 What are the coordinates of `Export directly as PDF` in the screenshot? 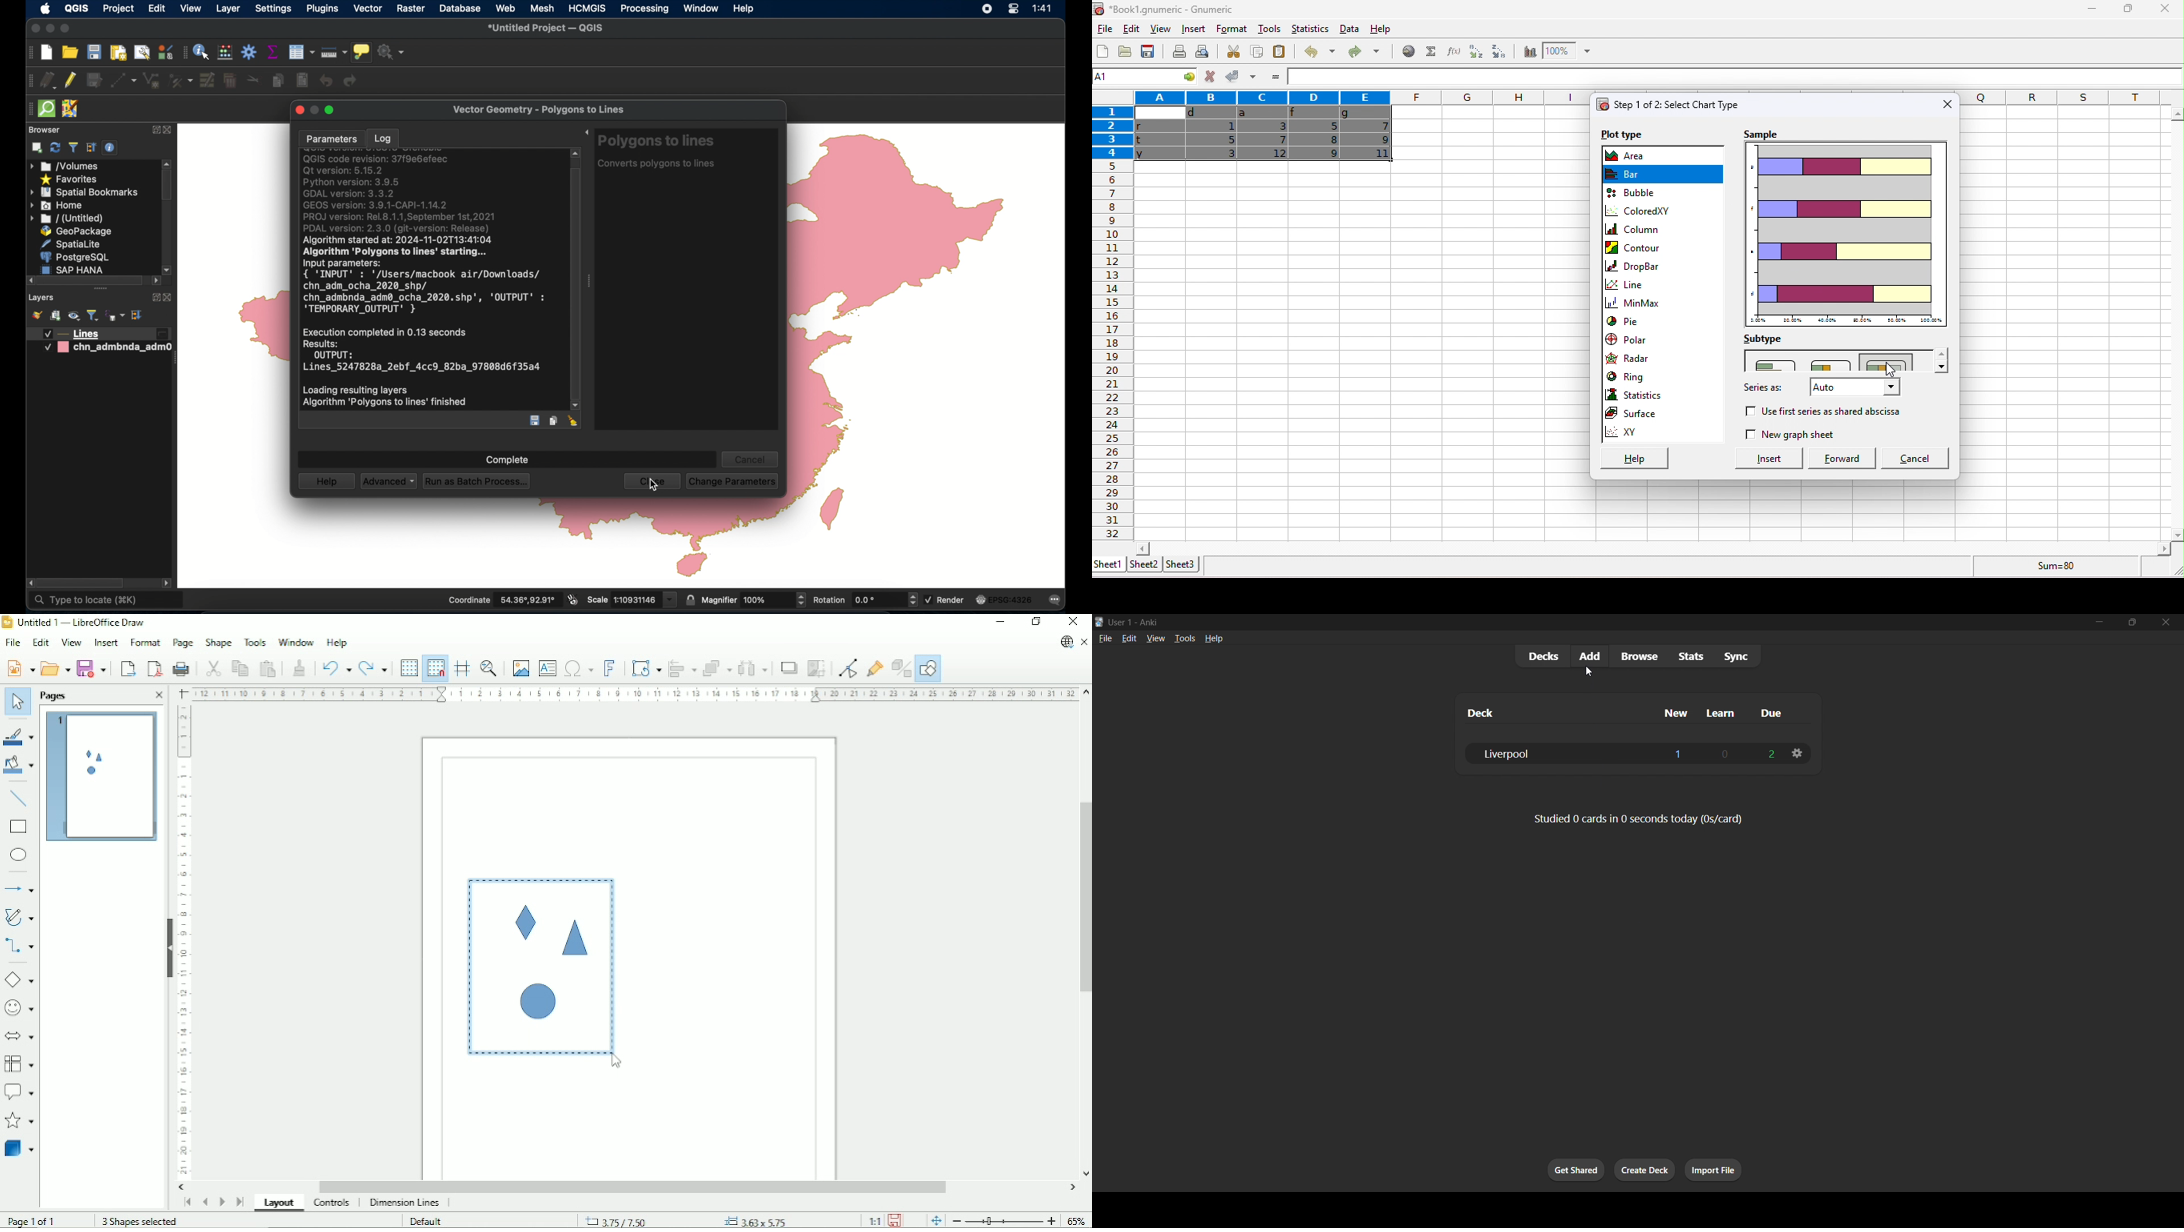 It's located at (154, 668).